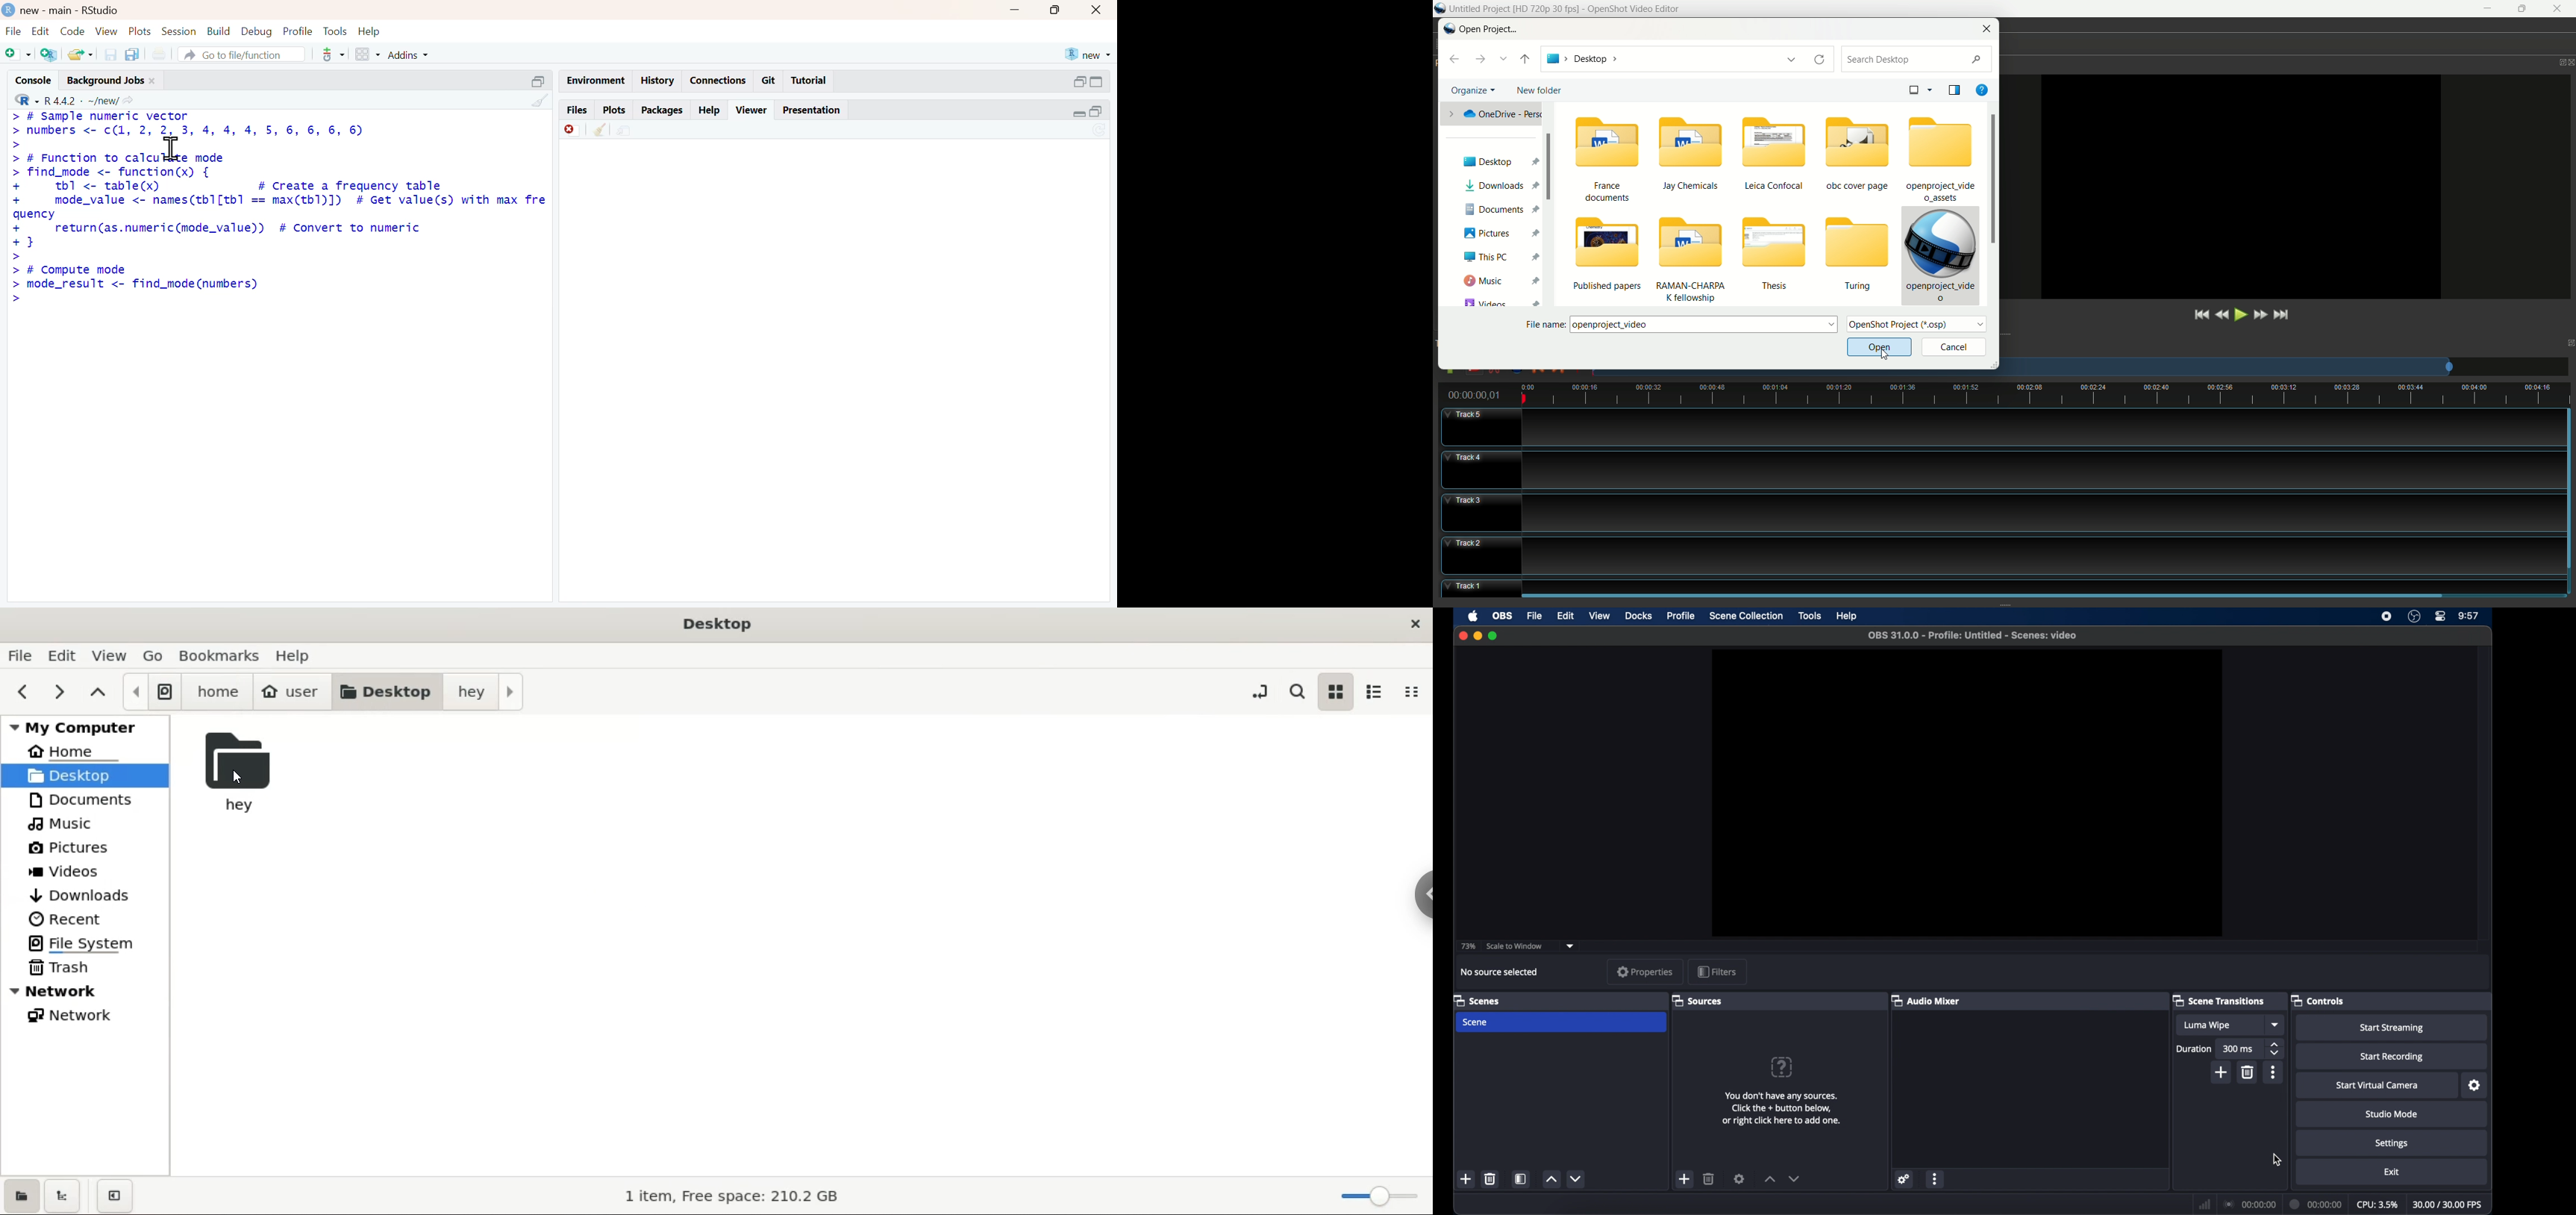 The image size is (2576, 1232). I want to click on add sources information, so click(1783, 1109).